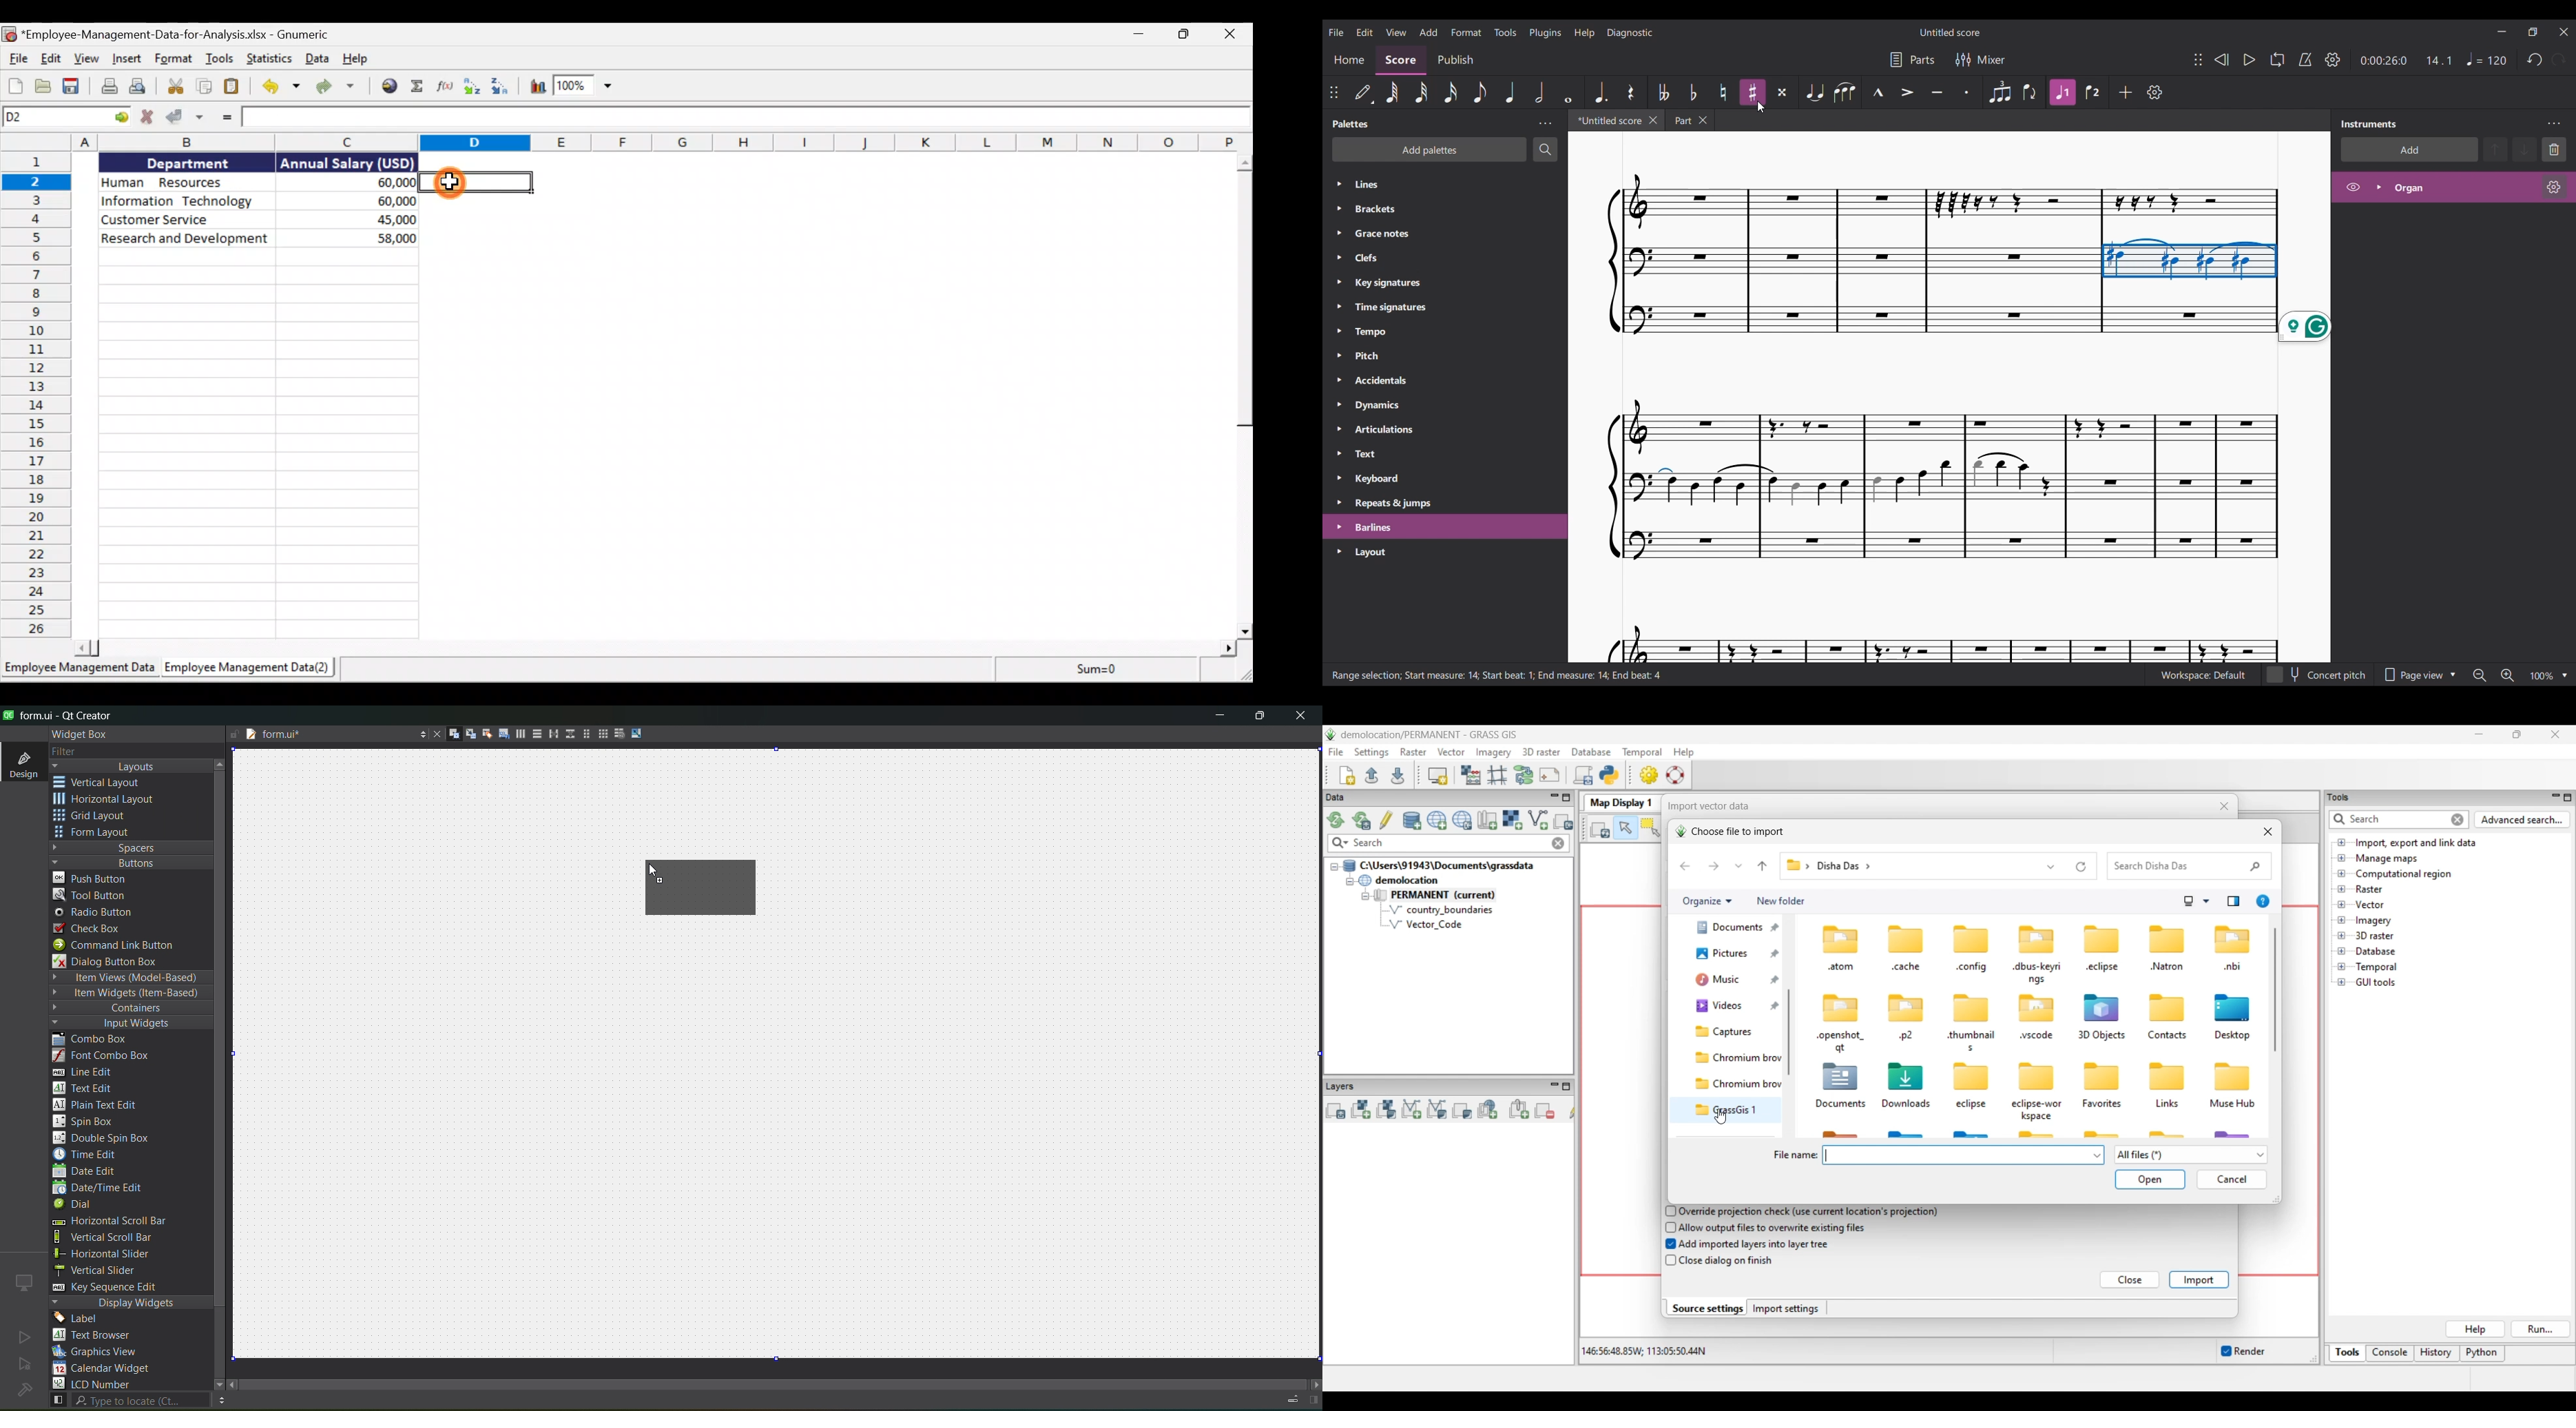 This screenshot has height=1428, width=2576. Describe the element at coordinates (25, 1365) in the screenshot. I see `no active project` at that location.